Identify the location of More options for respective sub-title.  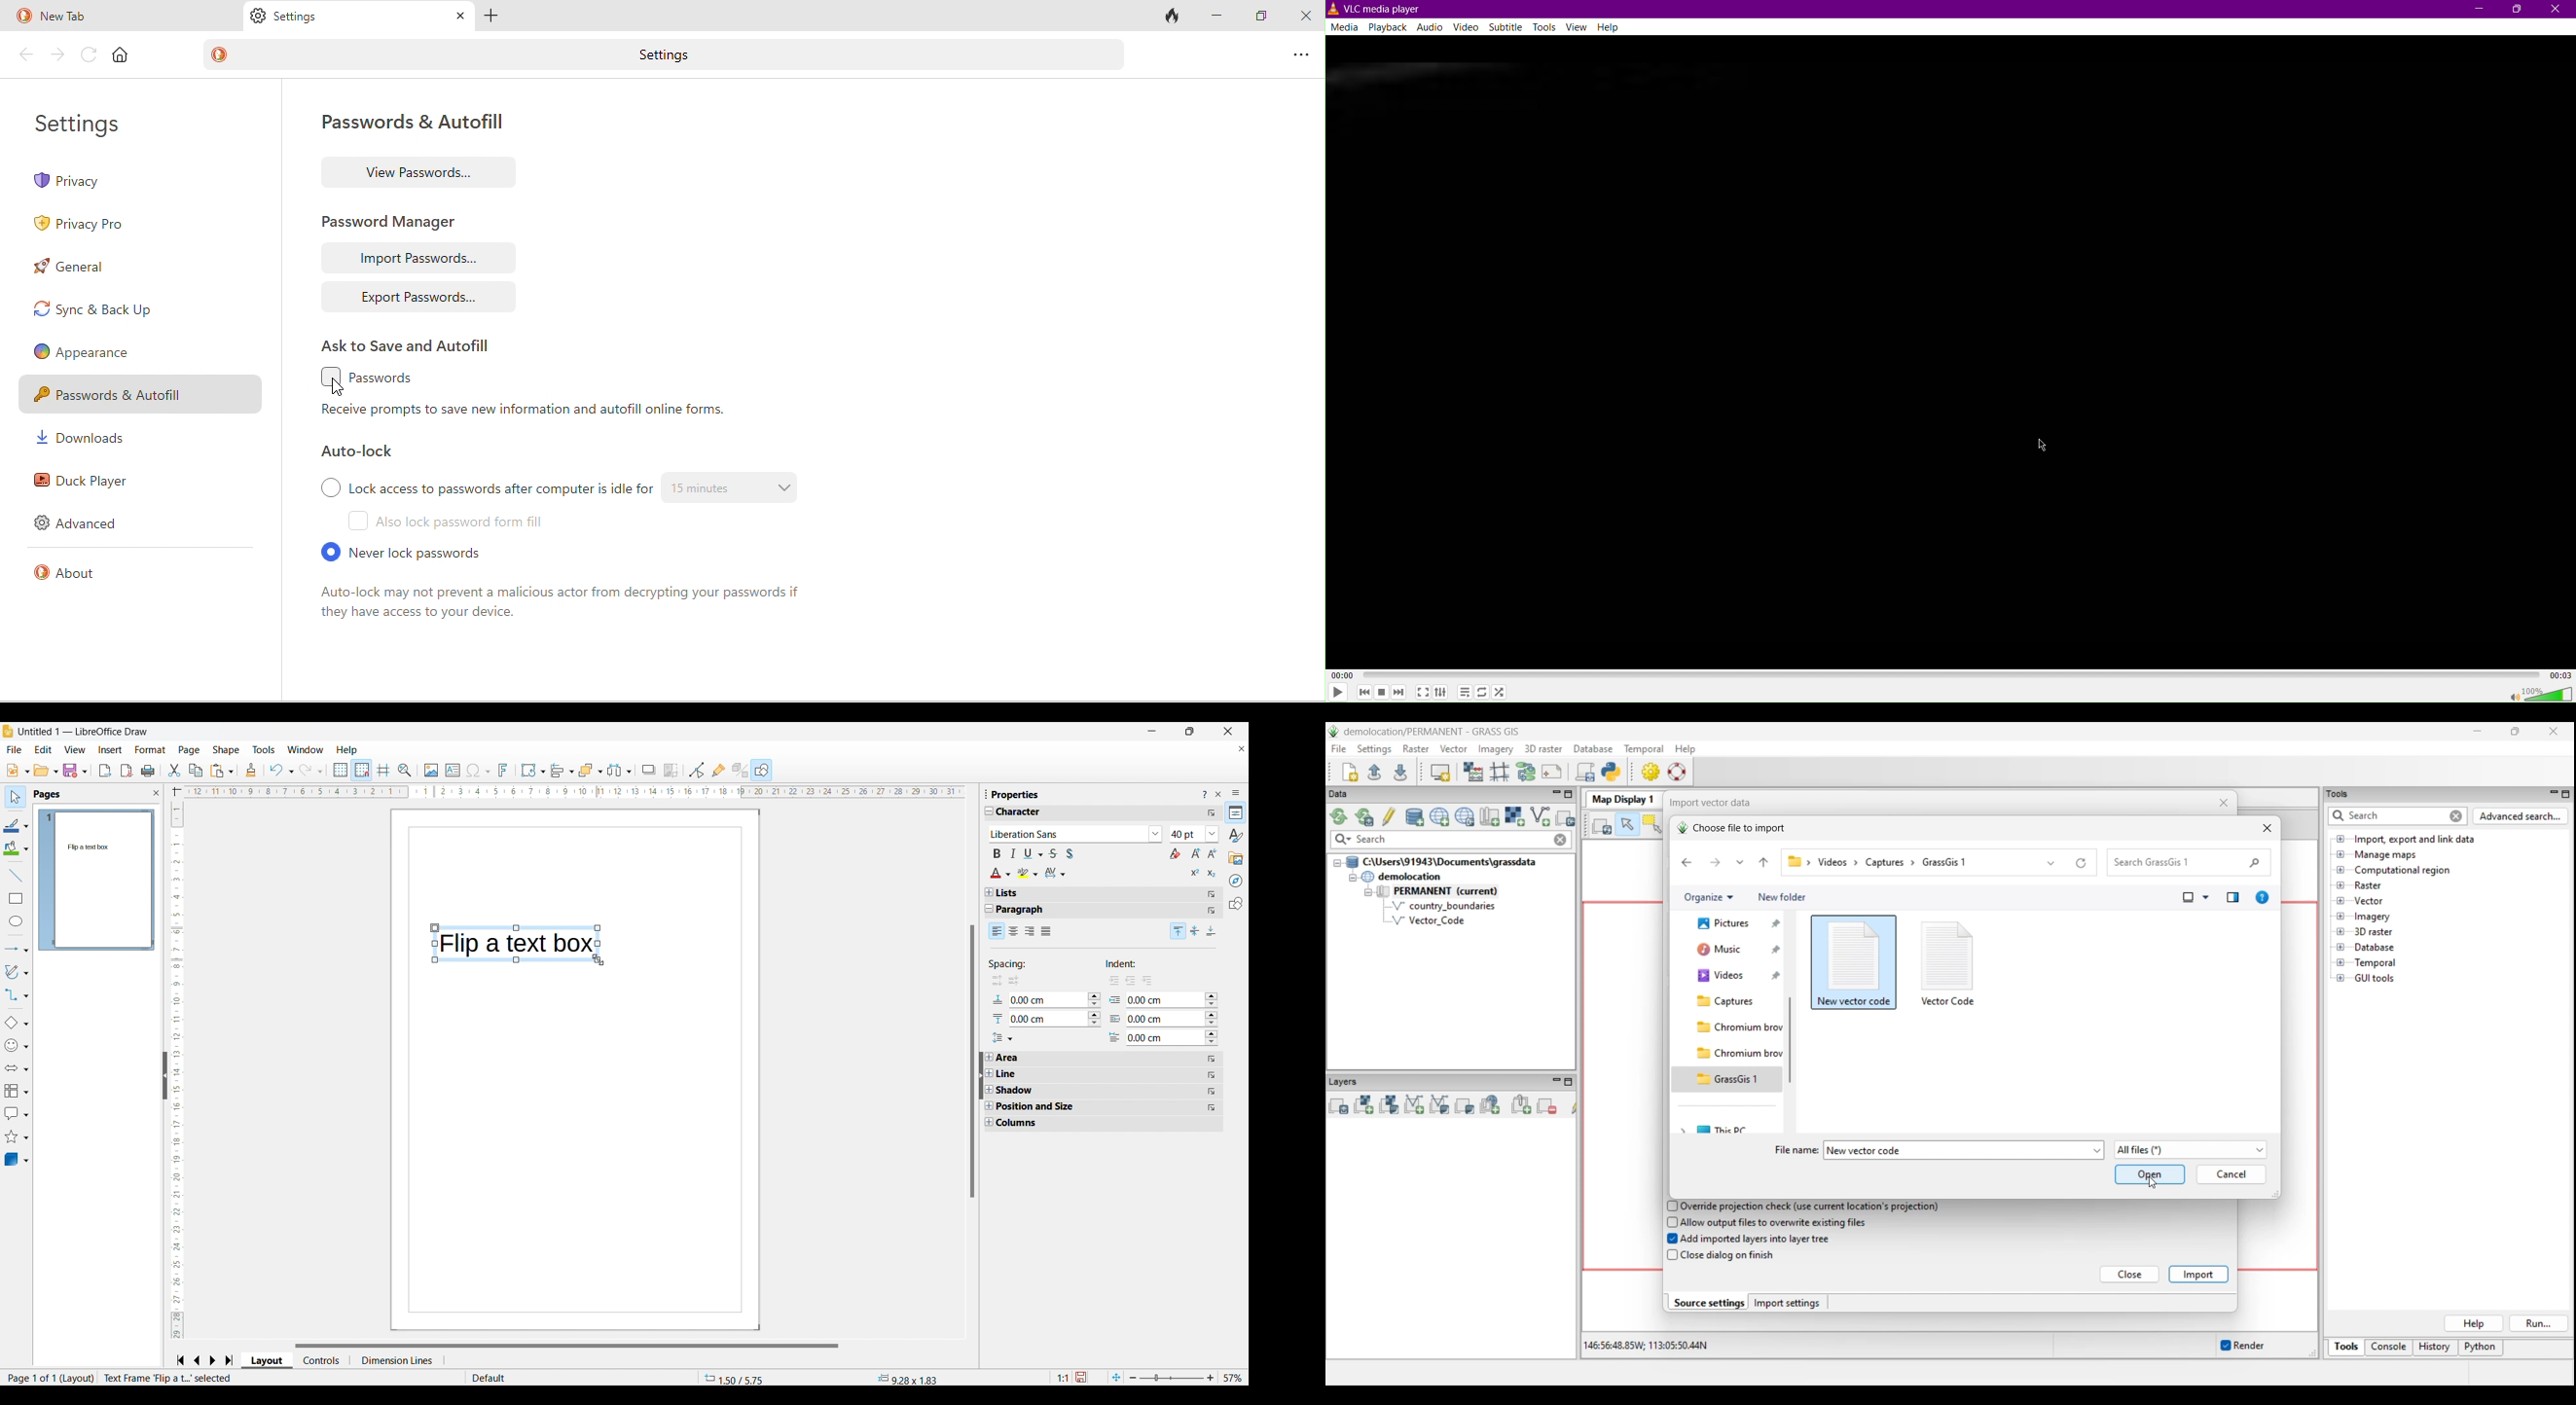
(1213, 902).